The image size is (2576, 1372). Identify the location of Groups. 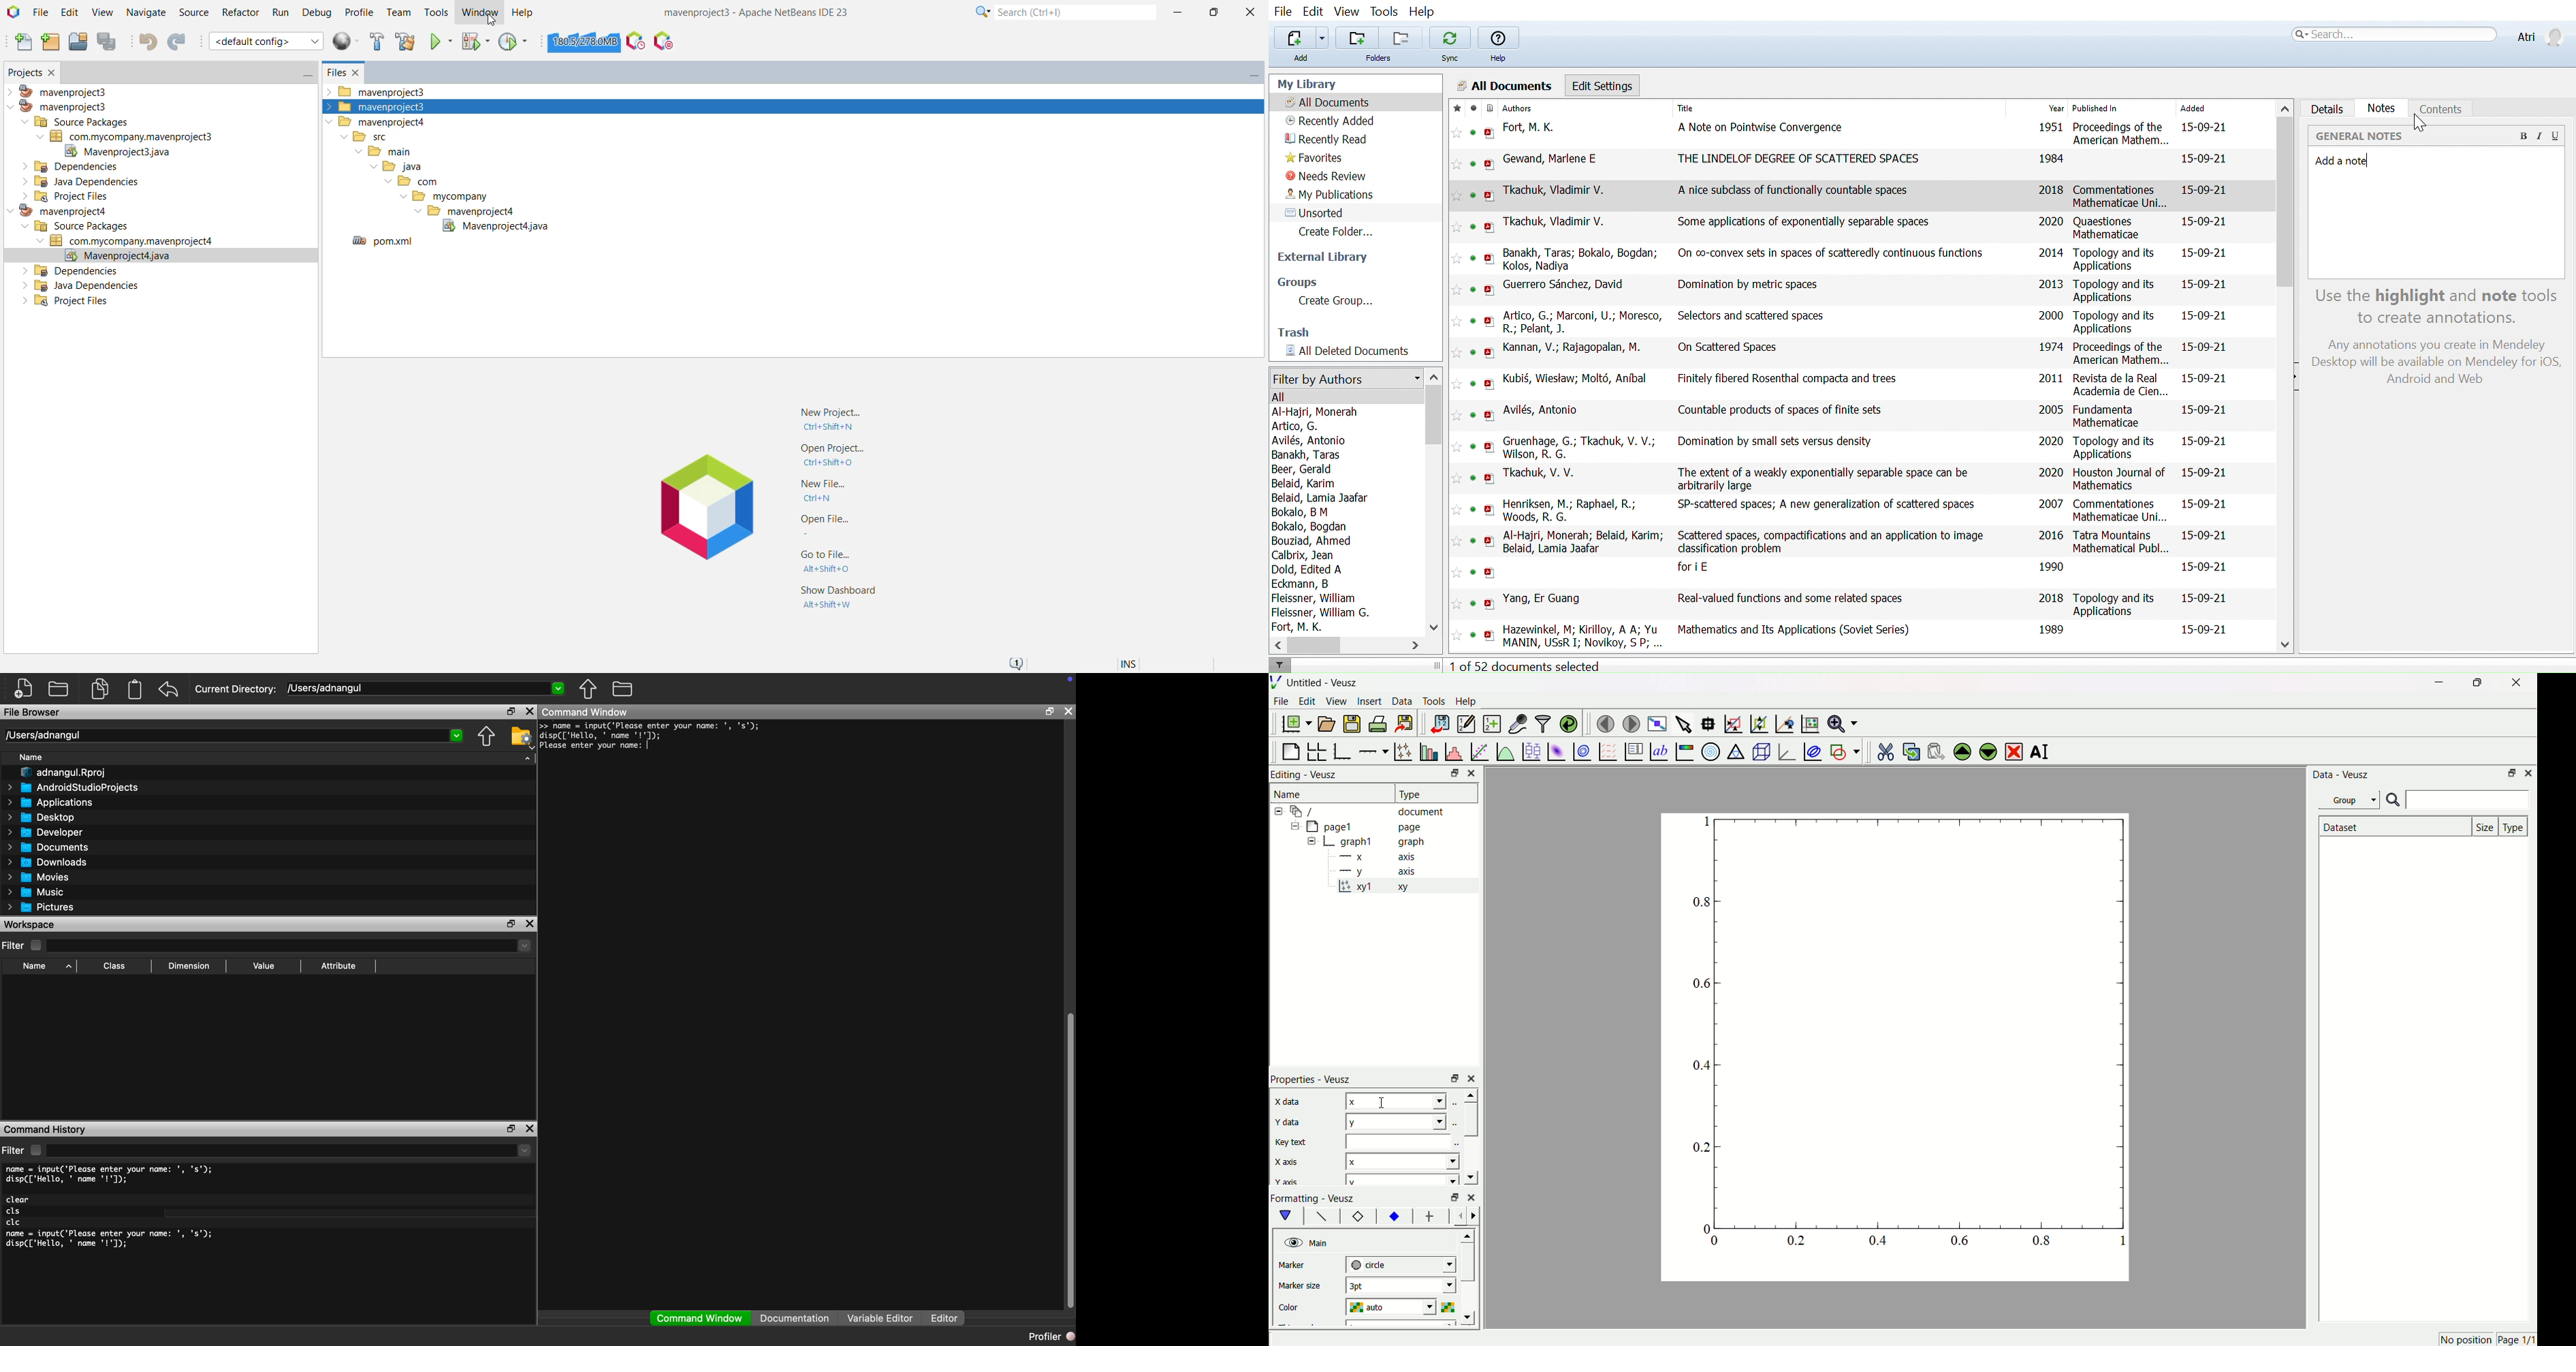
(1297, 283).